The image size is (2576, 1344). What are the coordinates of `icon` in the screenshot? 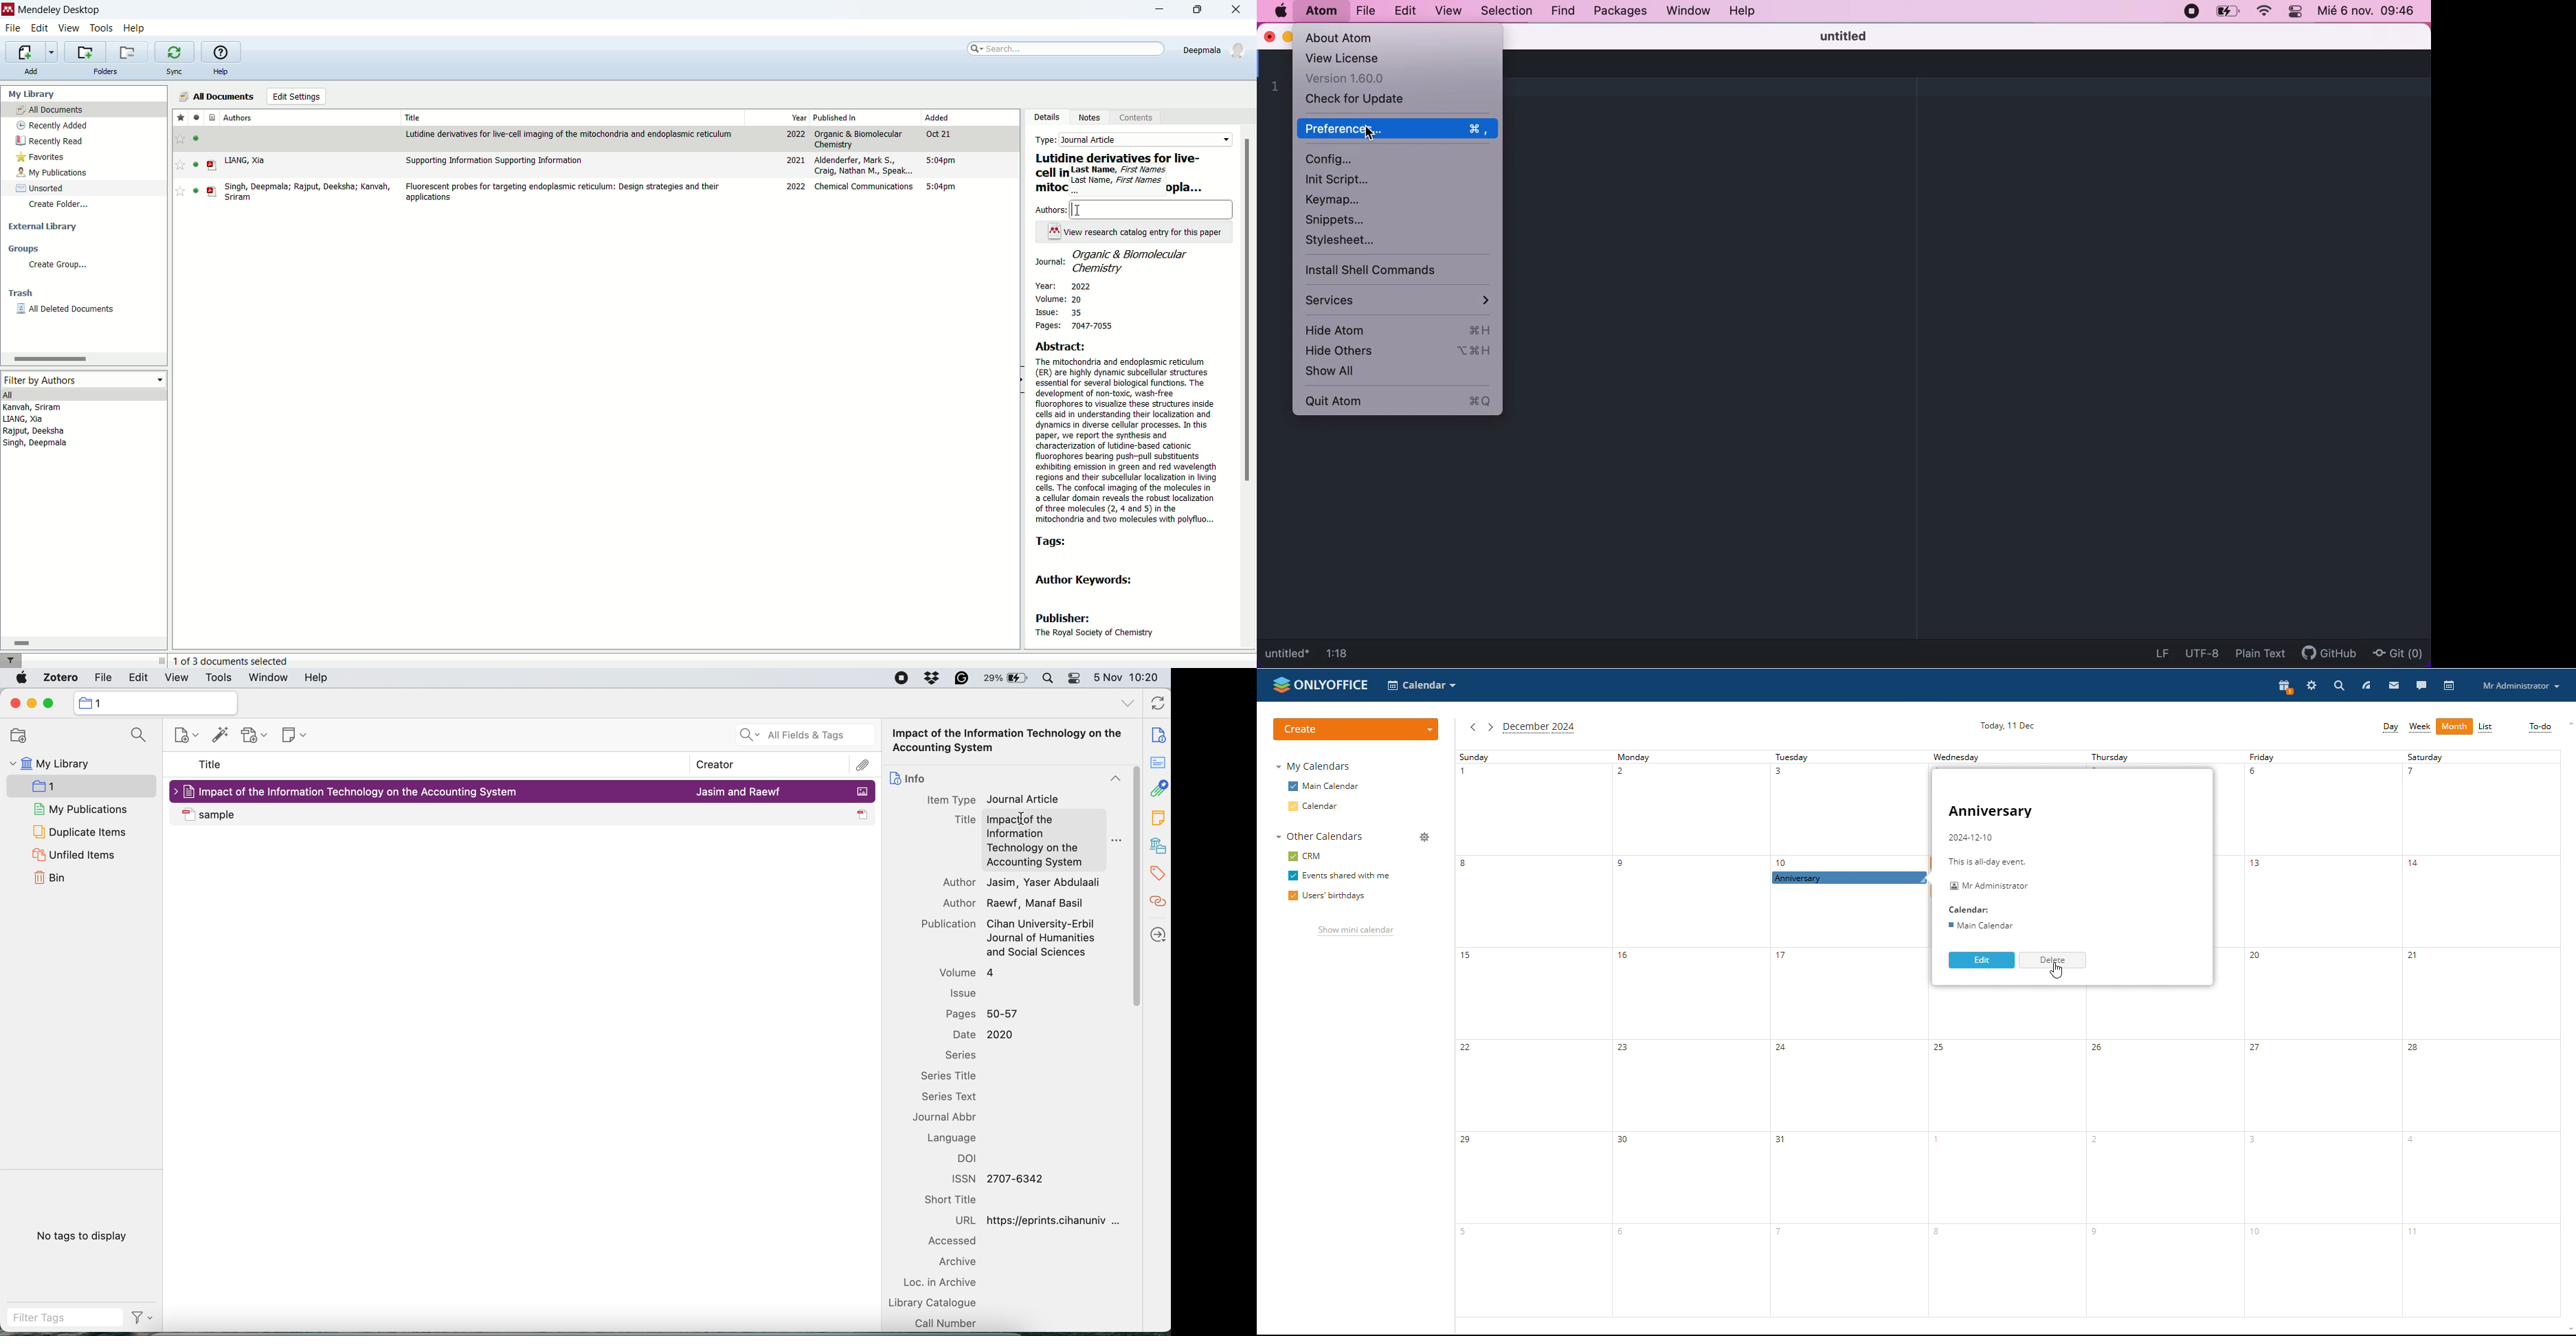 It's located at (188, 791).